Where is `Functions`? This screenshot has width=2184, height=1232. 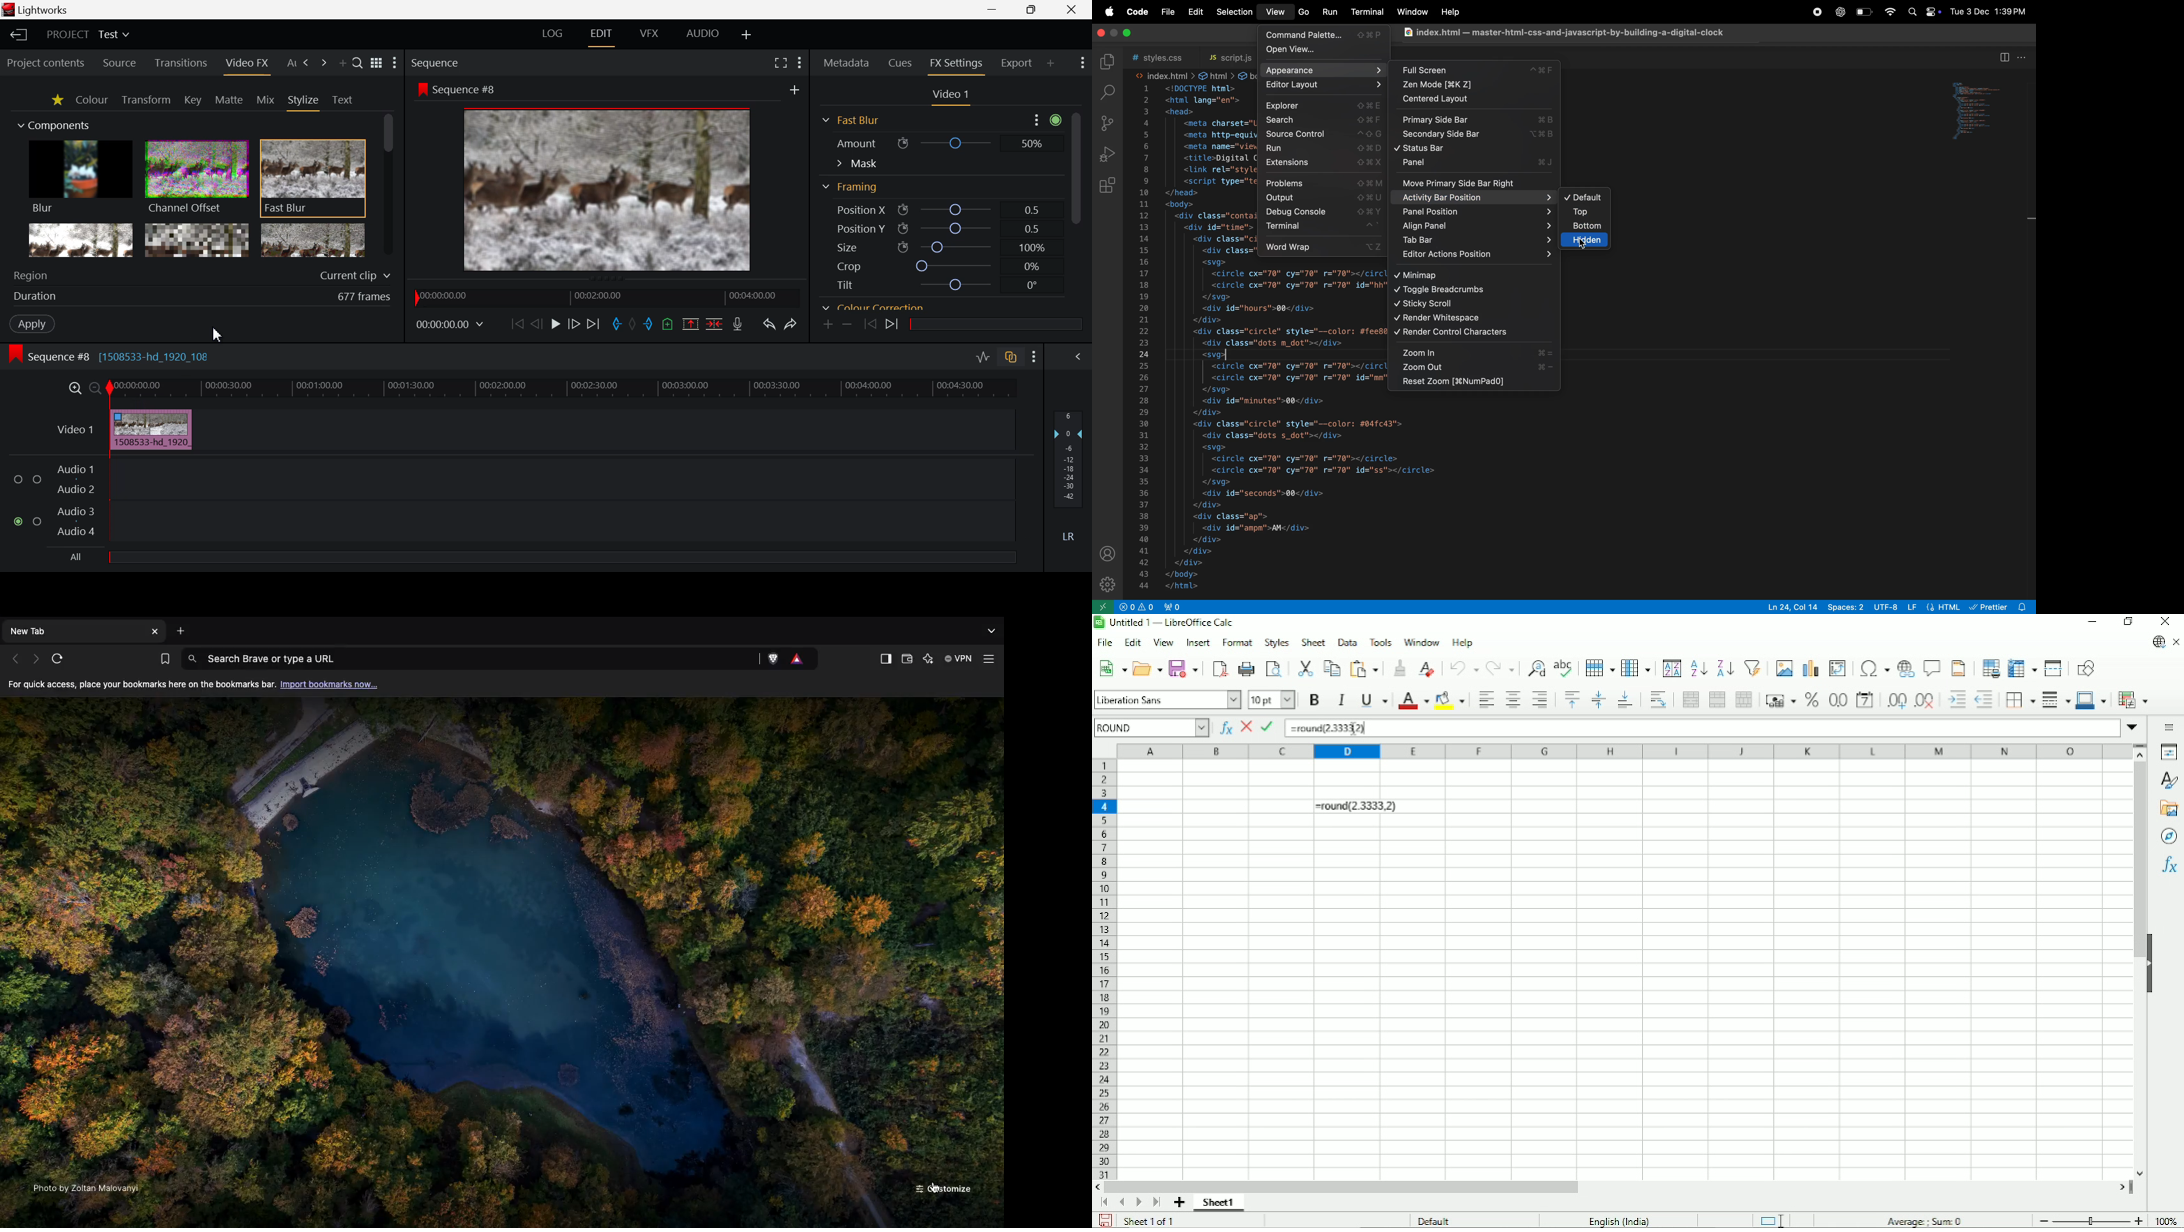
Functions is located at coordinates (2169, 865).